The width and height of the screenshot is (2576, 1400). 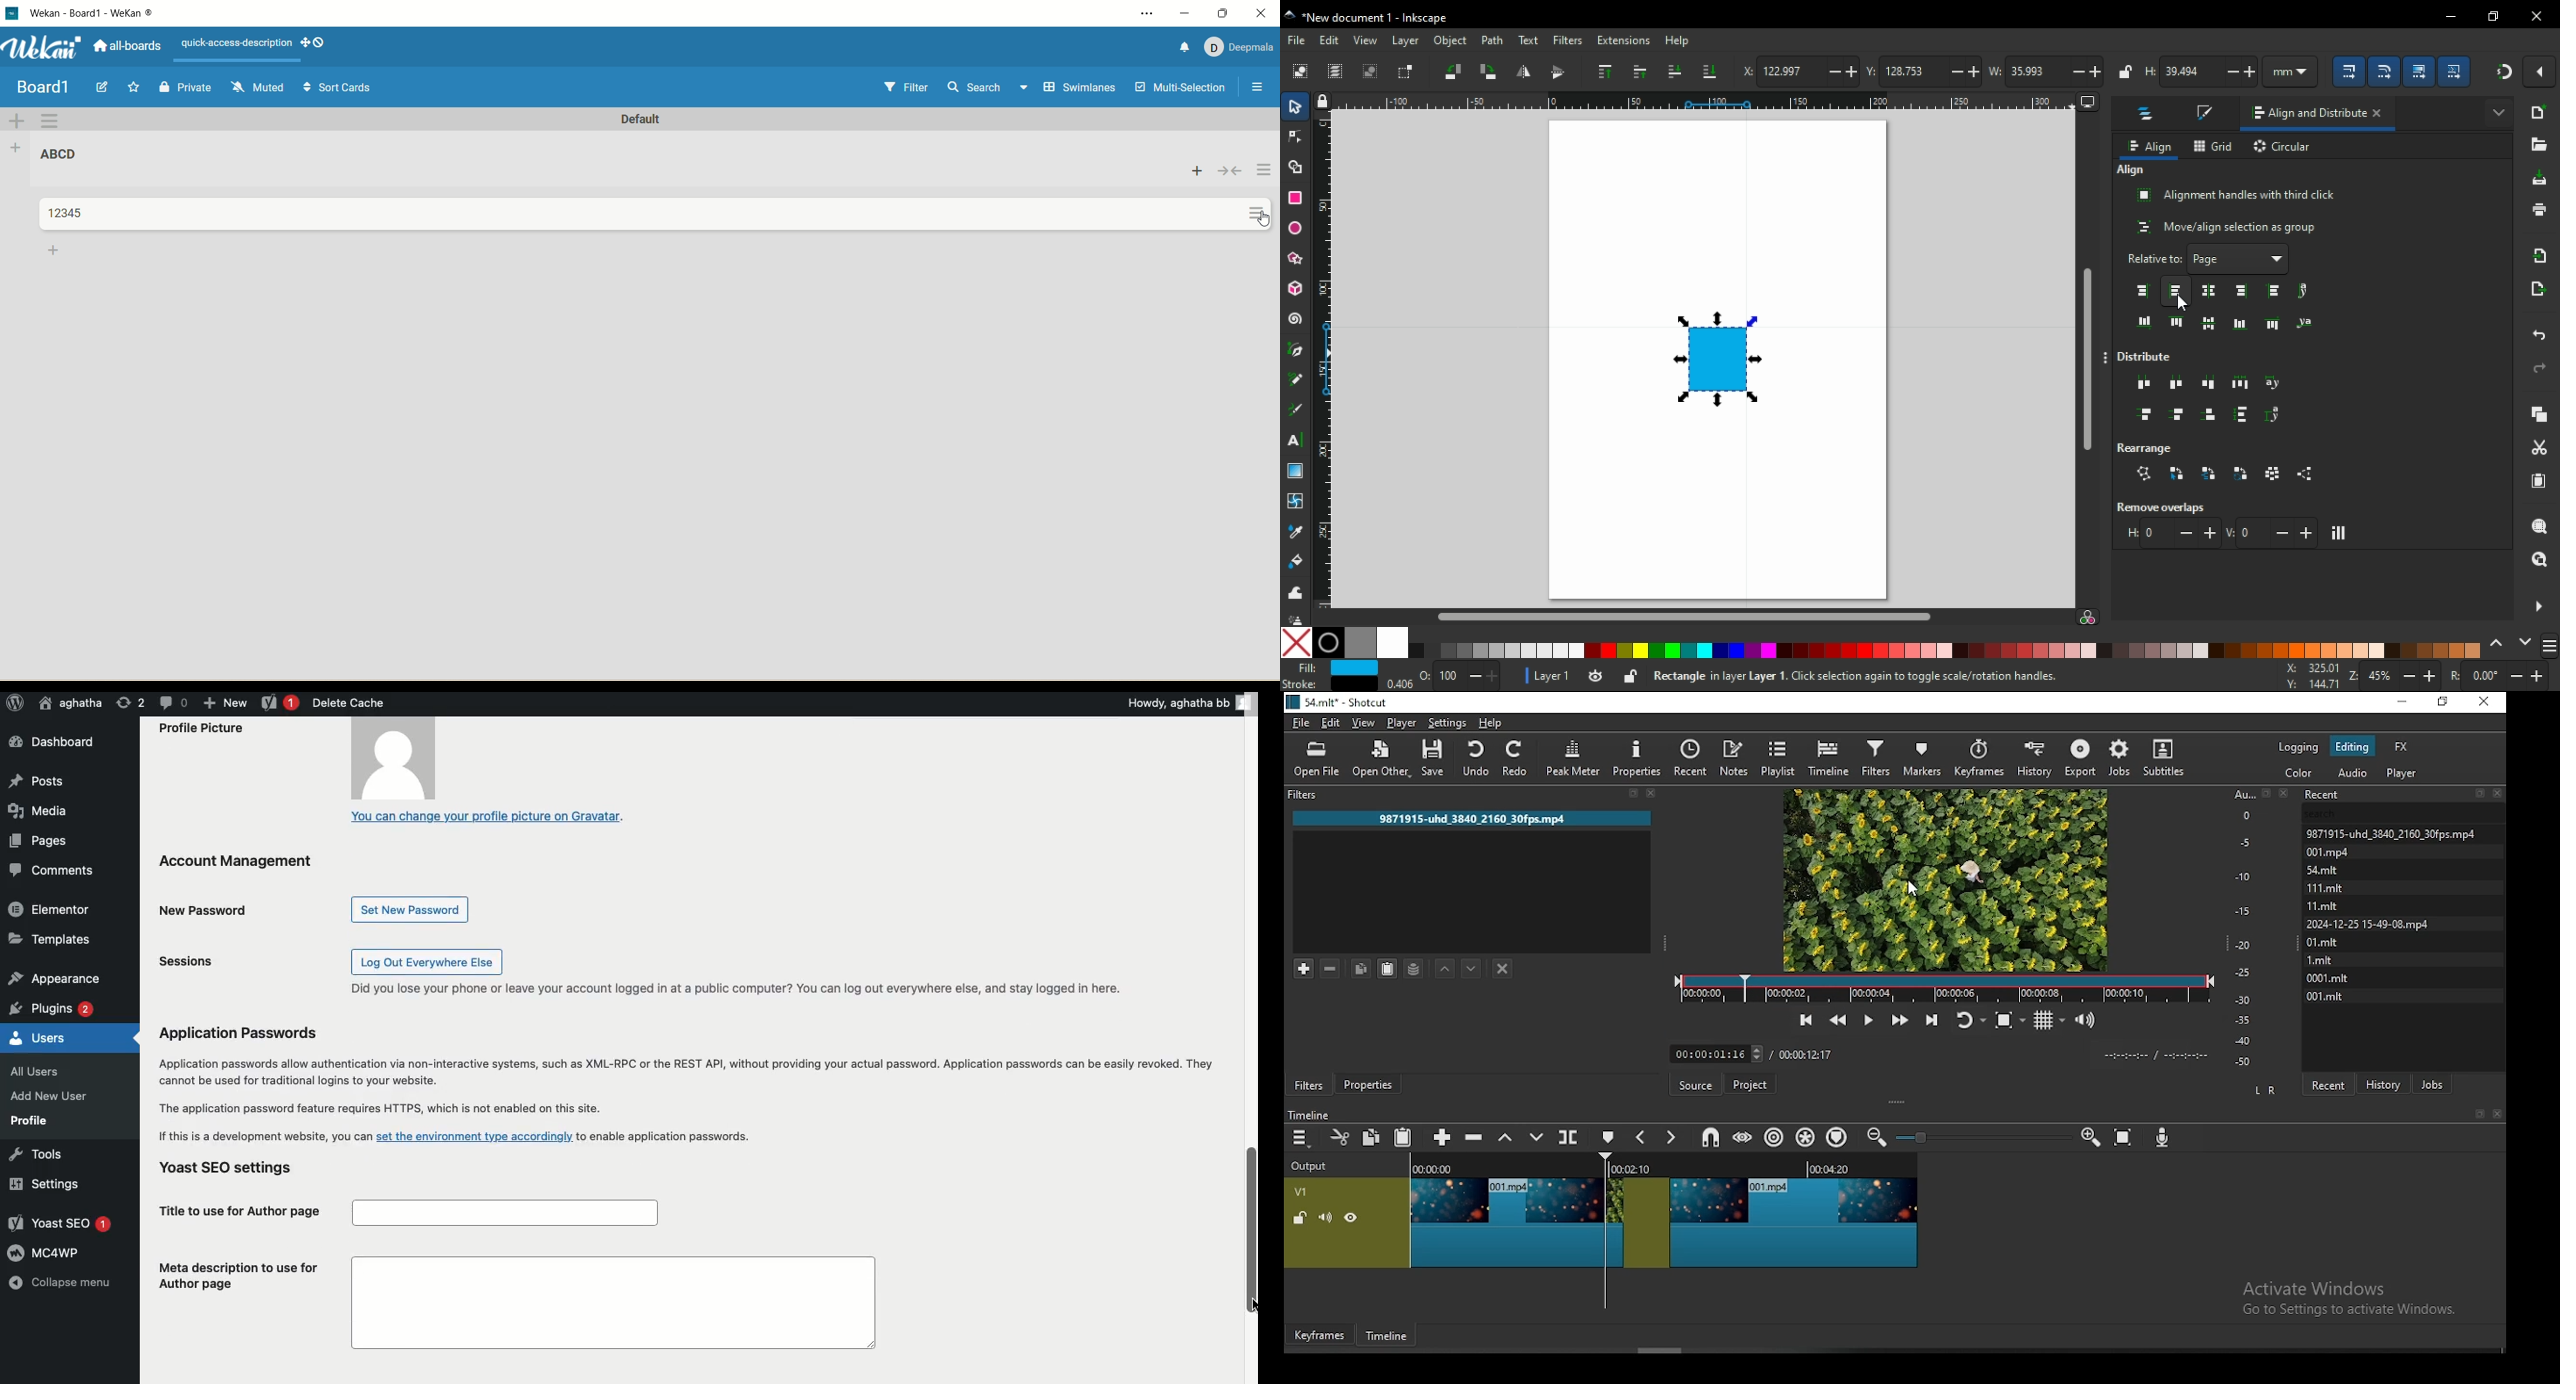 I want to click on paste, so click(x=1387, y=969).